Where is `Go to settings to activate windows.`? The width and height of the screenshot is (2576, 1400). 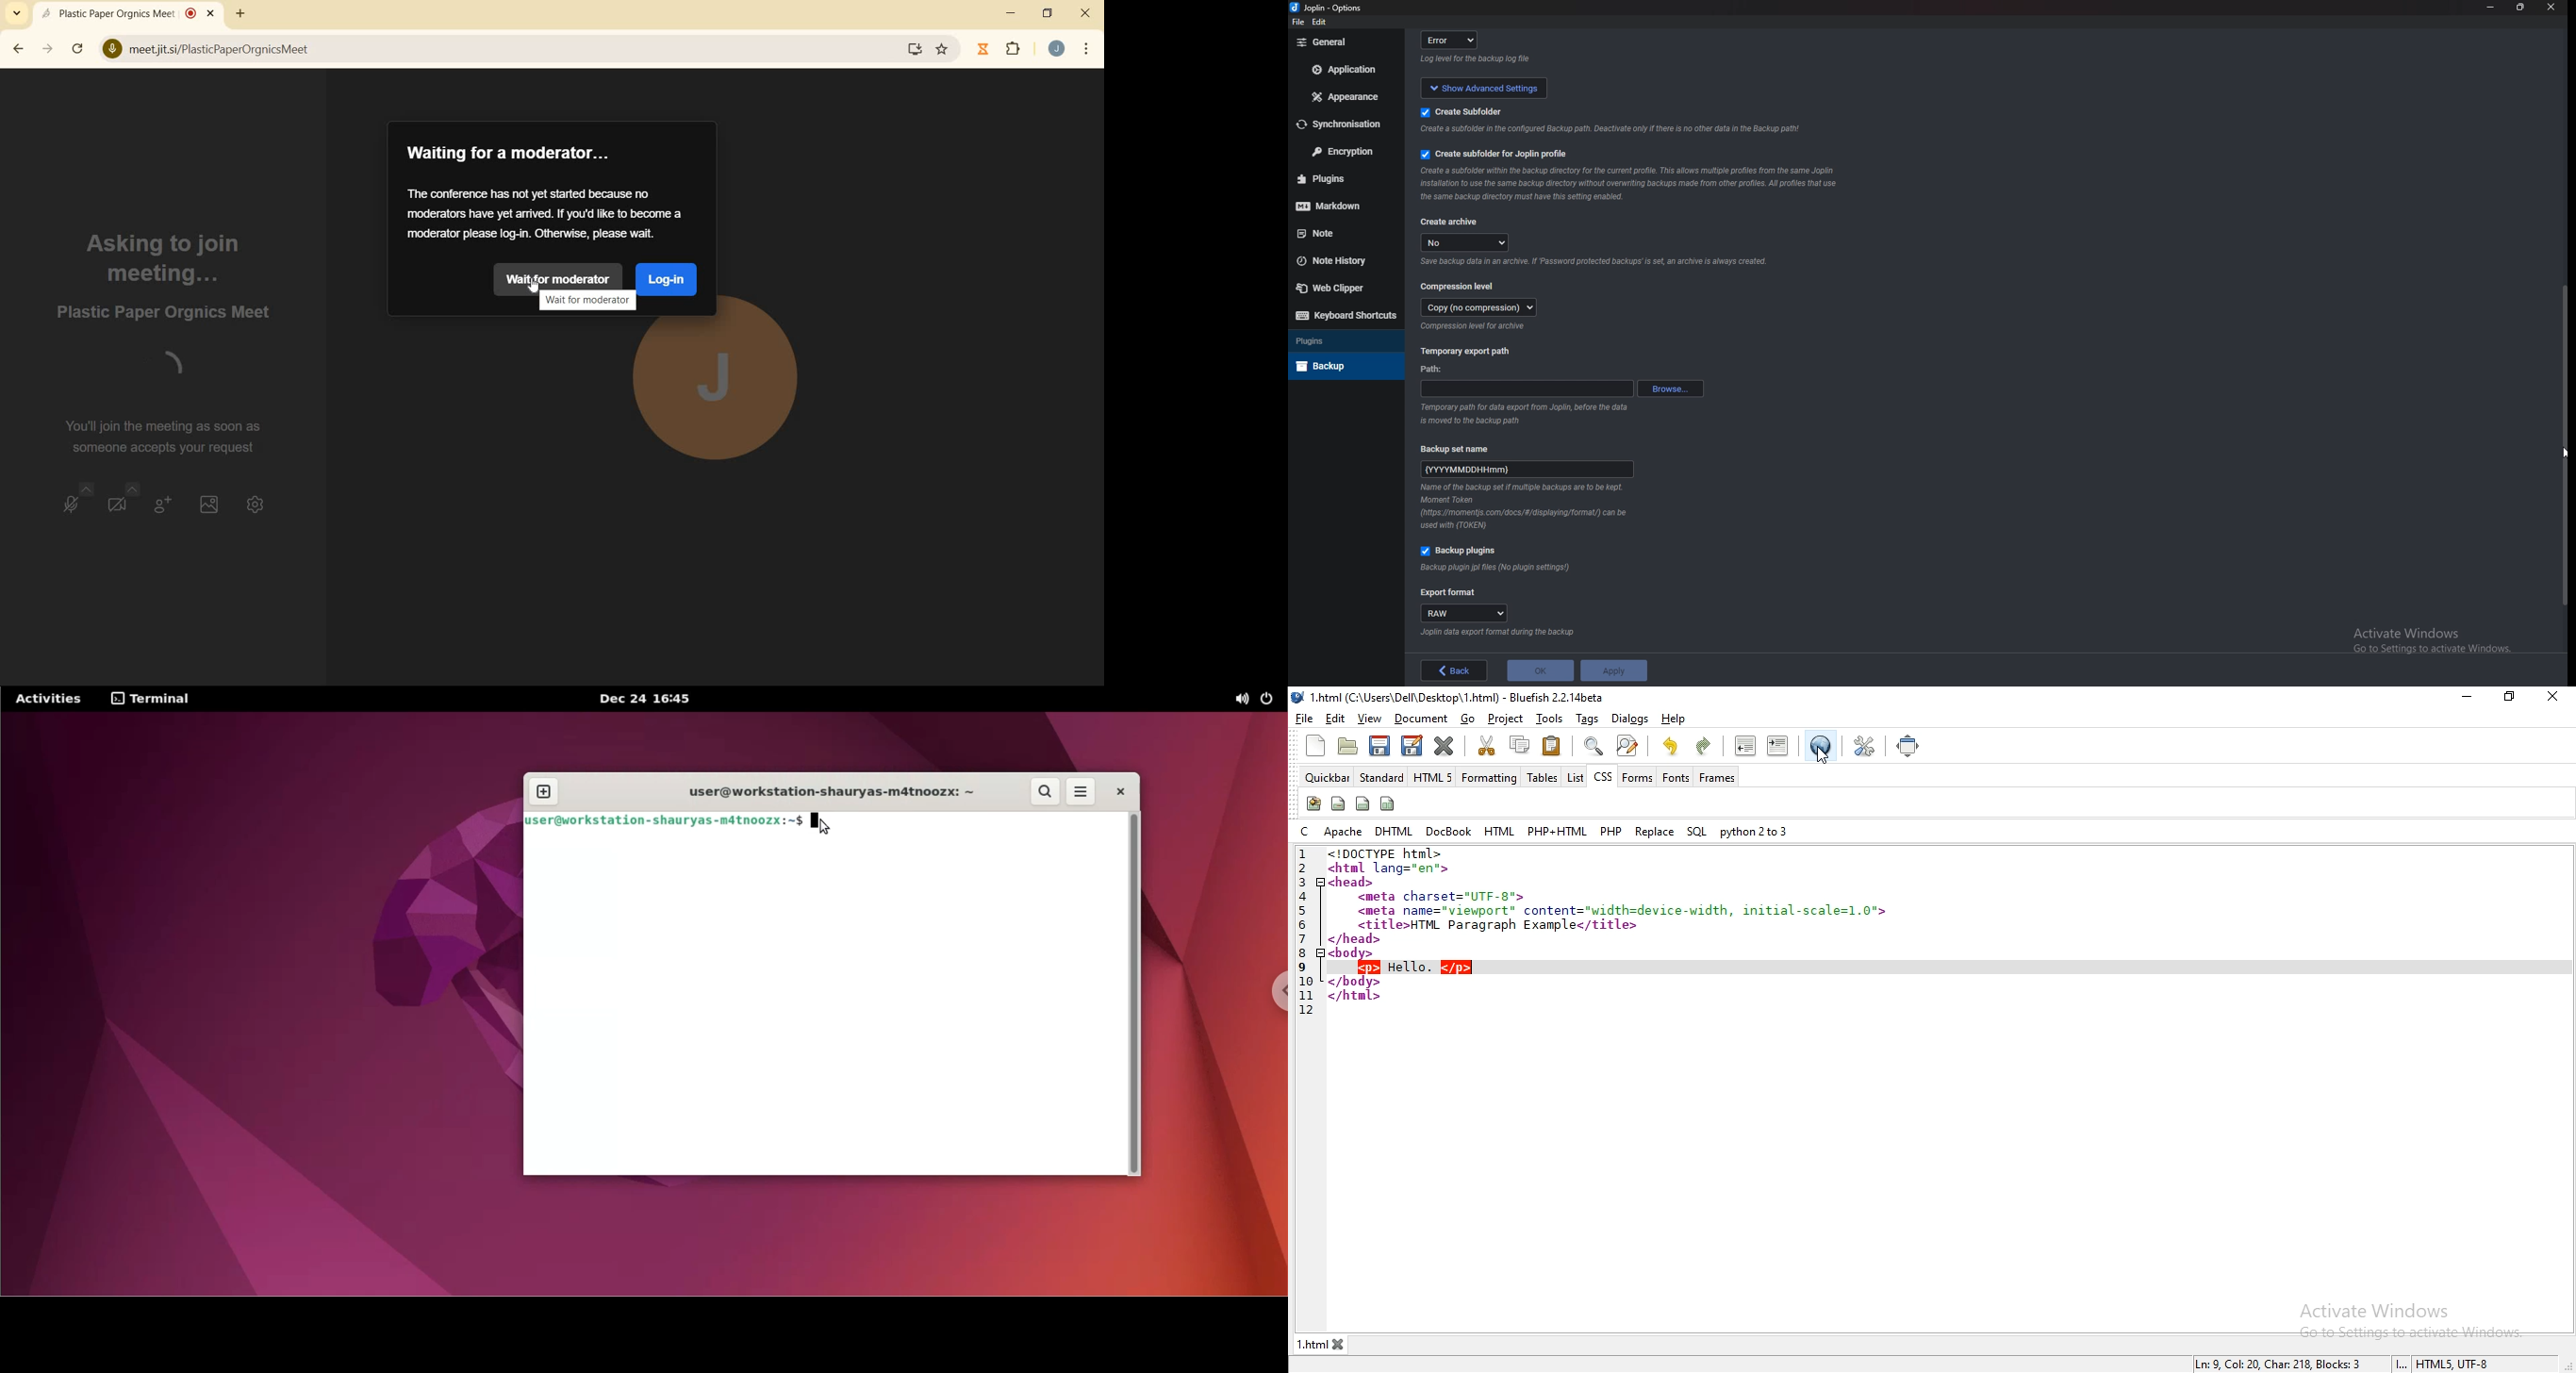 Go to settings to activate windows. is located at coordinates (2413, 1332).